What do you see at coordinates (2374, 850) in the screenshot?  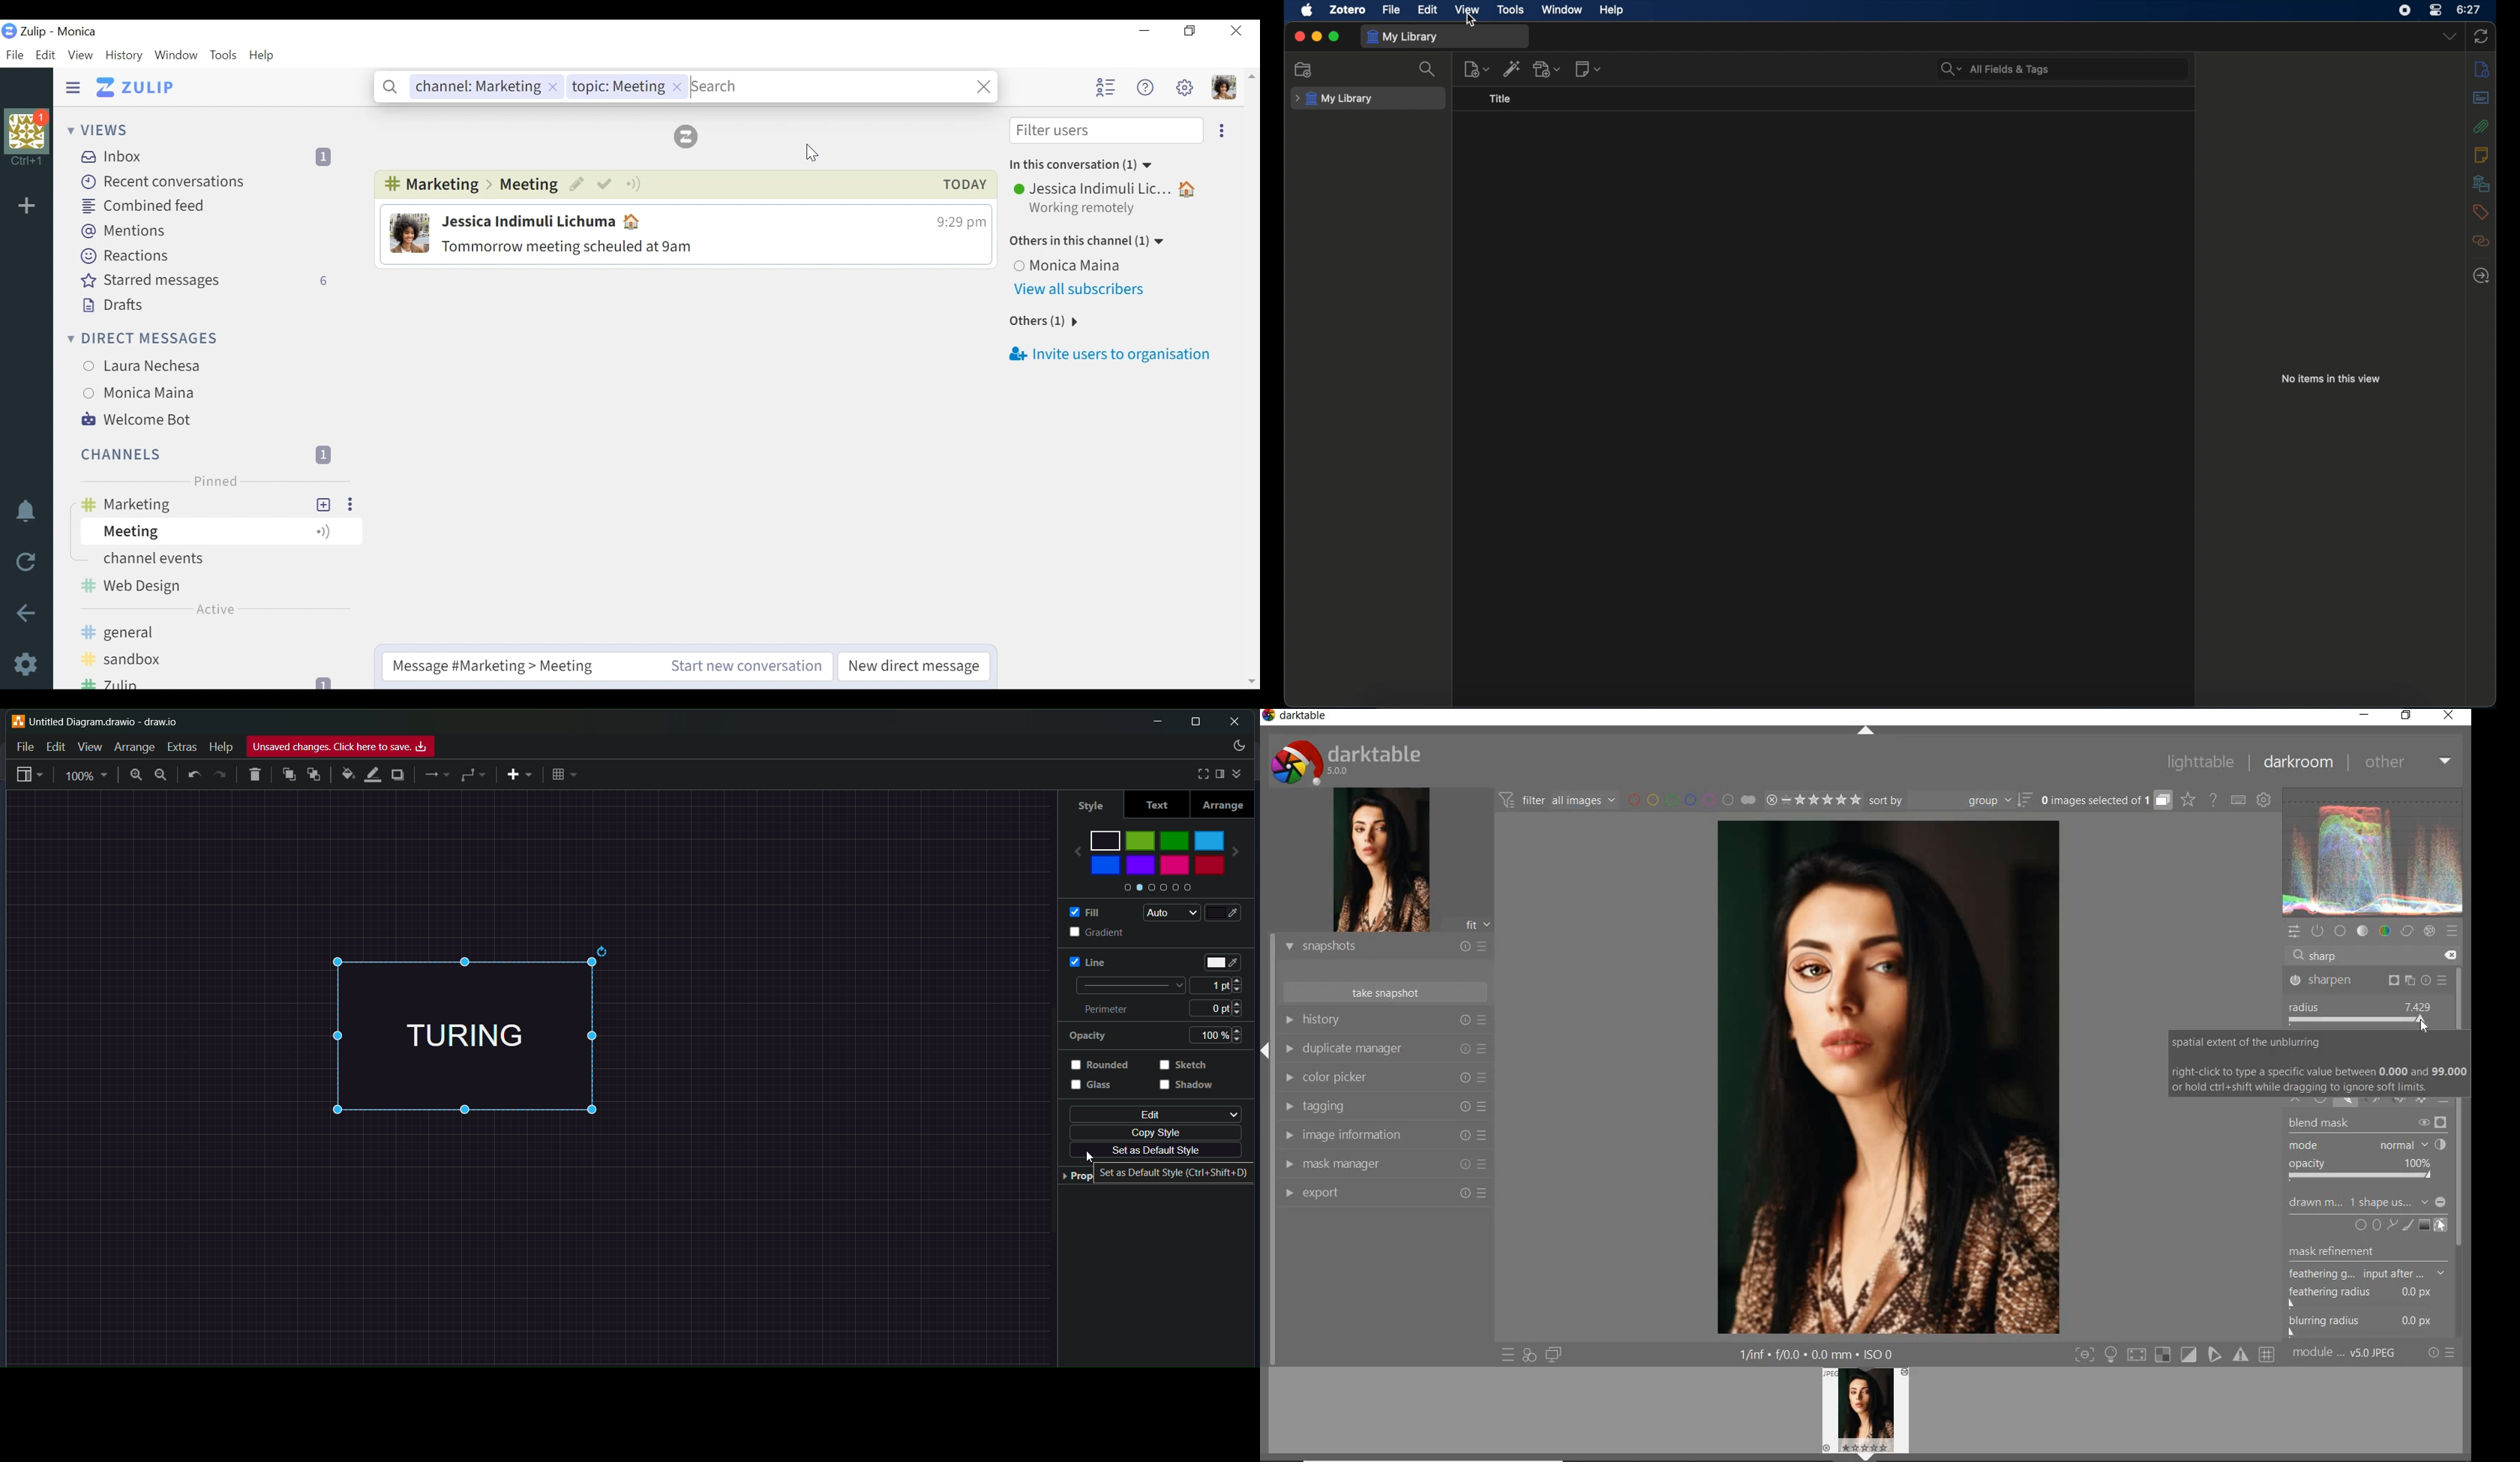 I see `Preview color` at bounding box center [2374, 850].